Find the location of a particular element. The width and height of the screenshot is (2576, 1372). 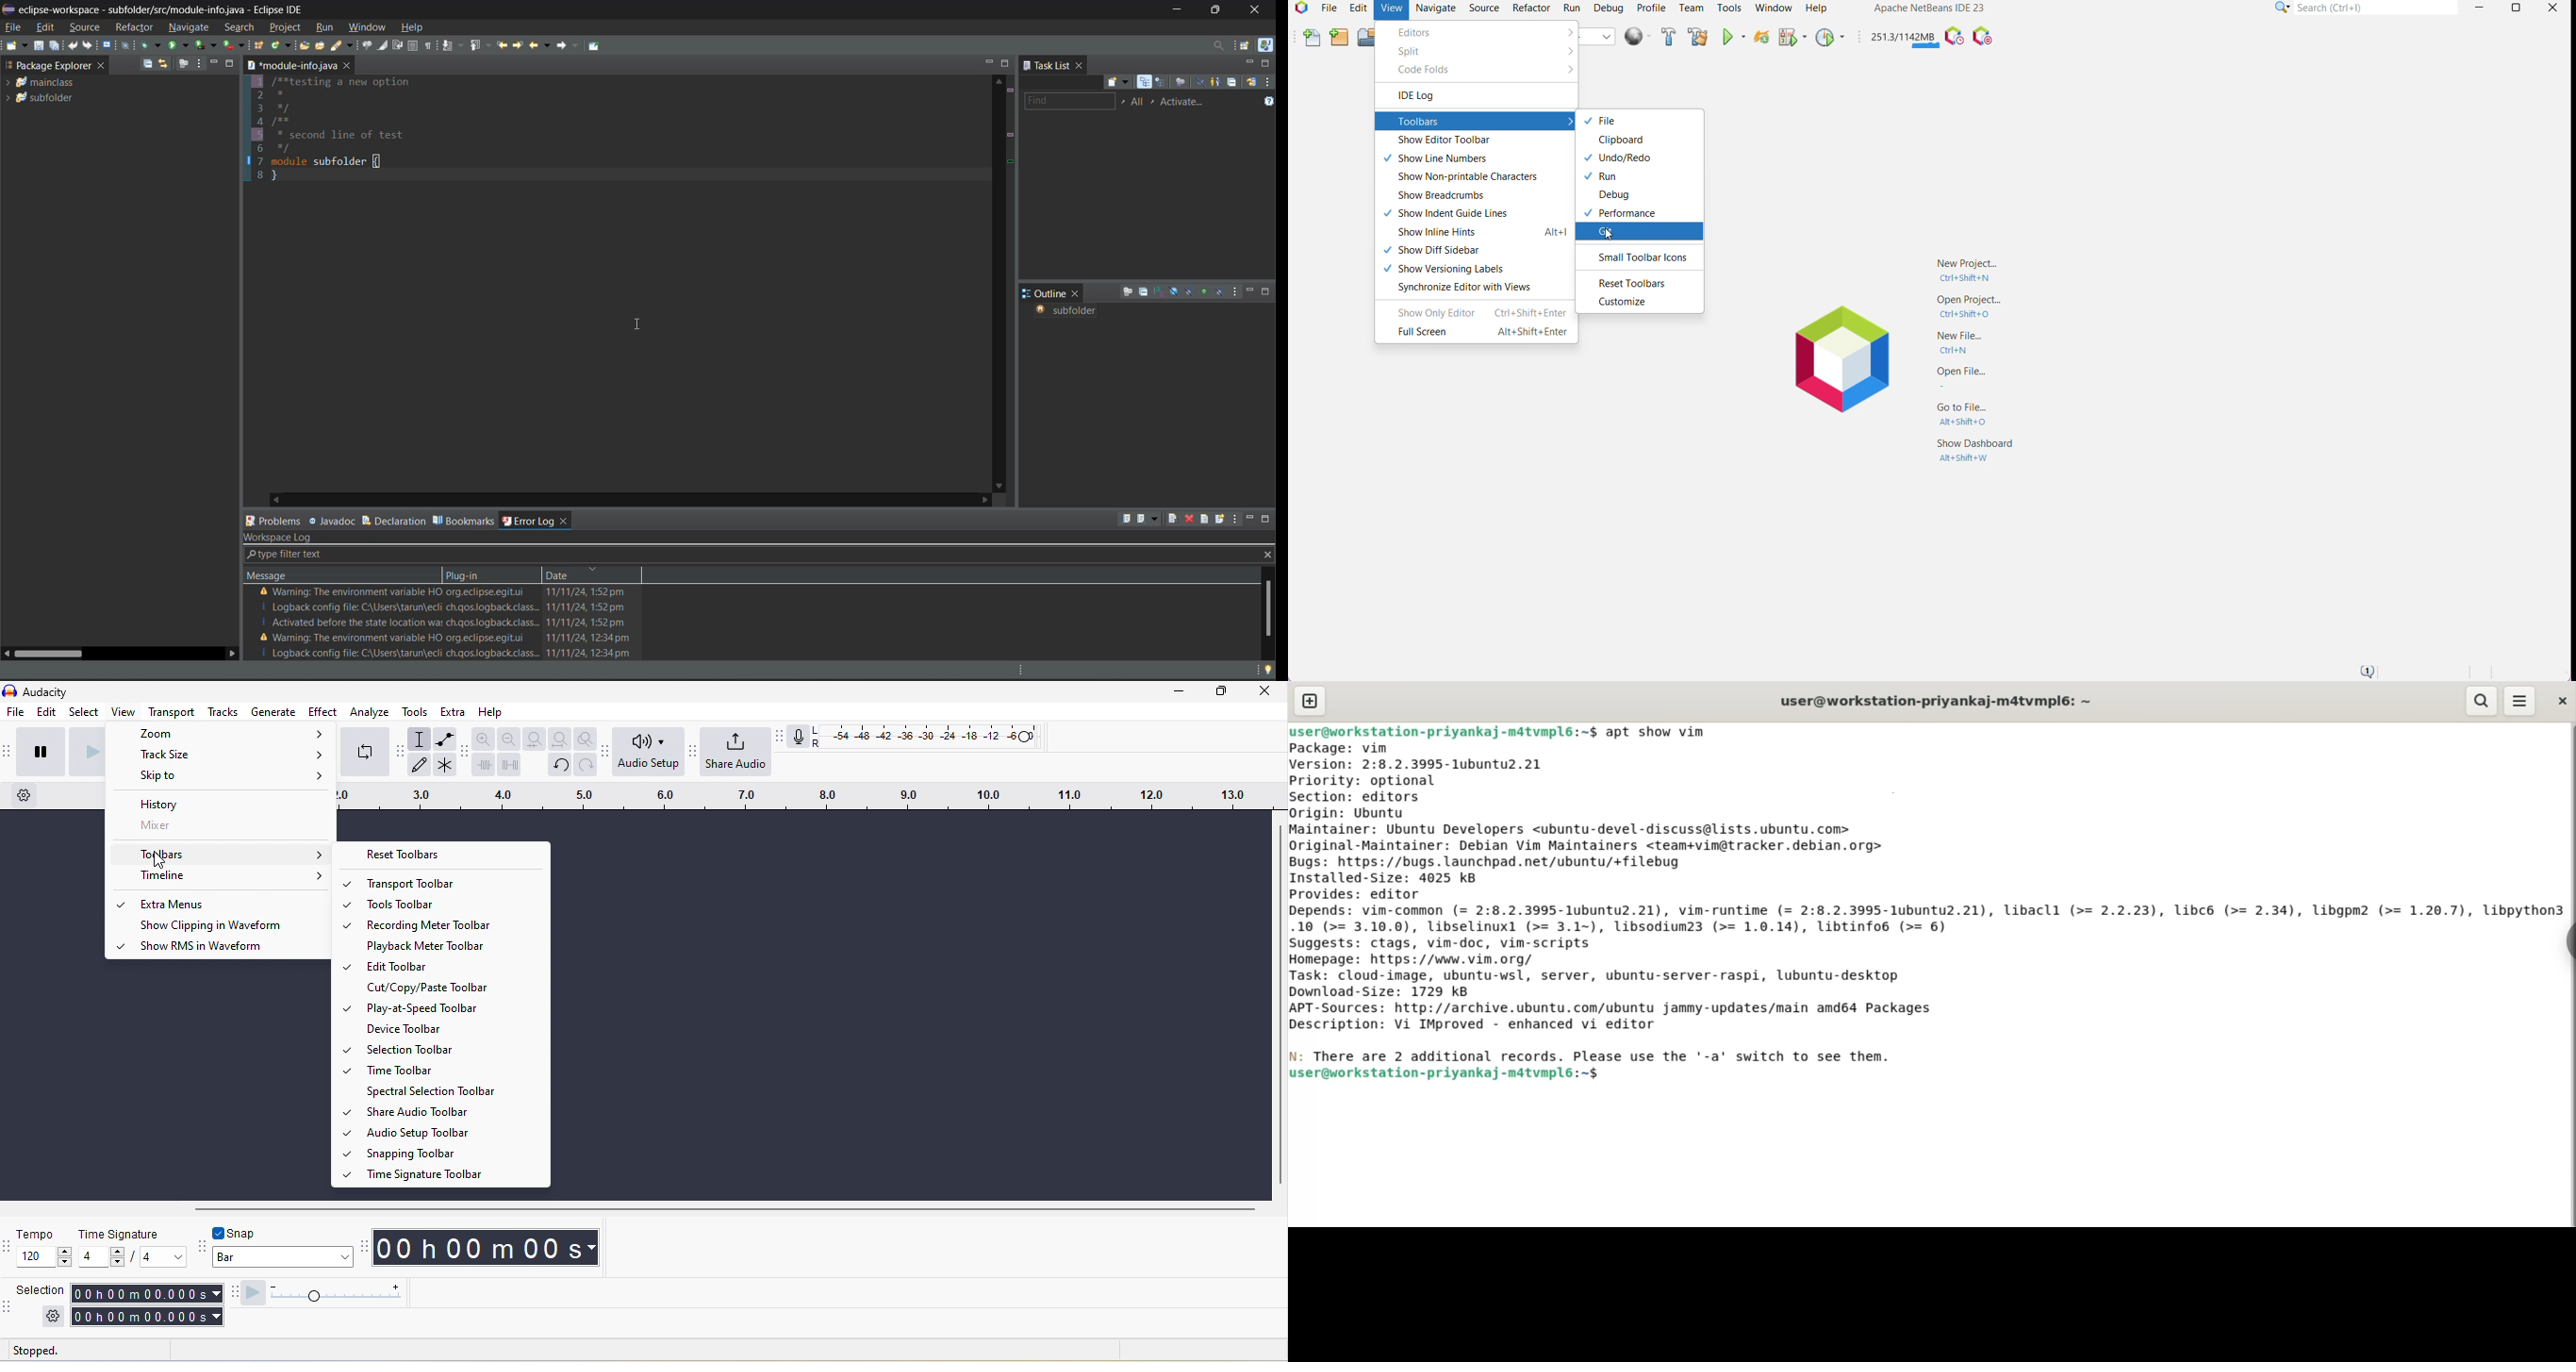

Track size is located at coordinates (222, 753).